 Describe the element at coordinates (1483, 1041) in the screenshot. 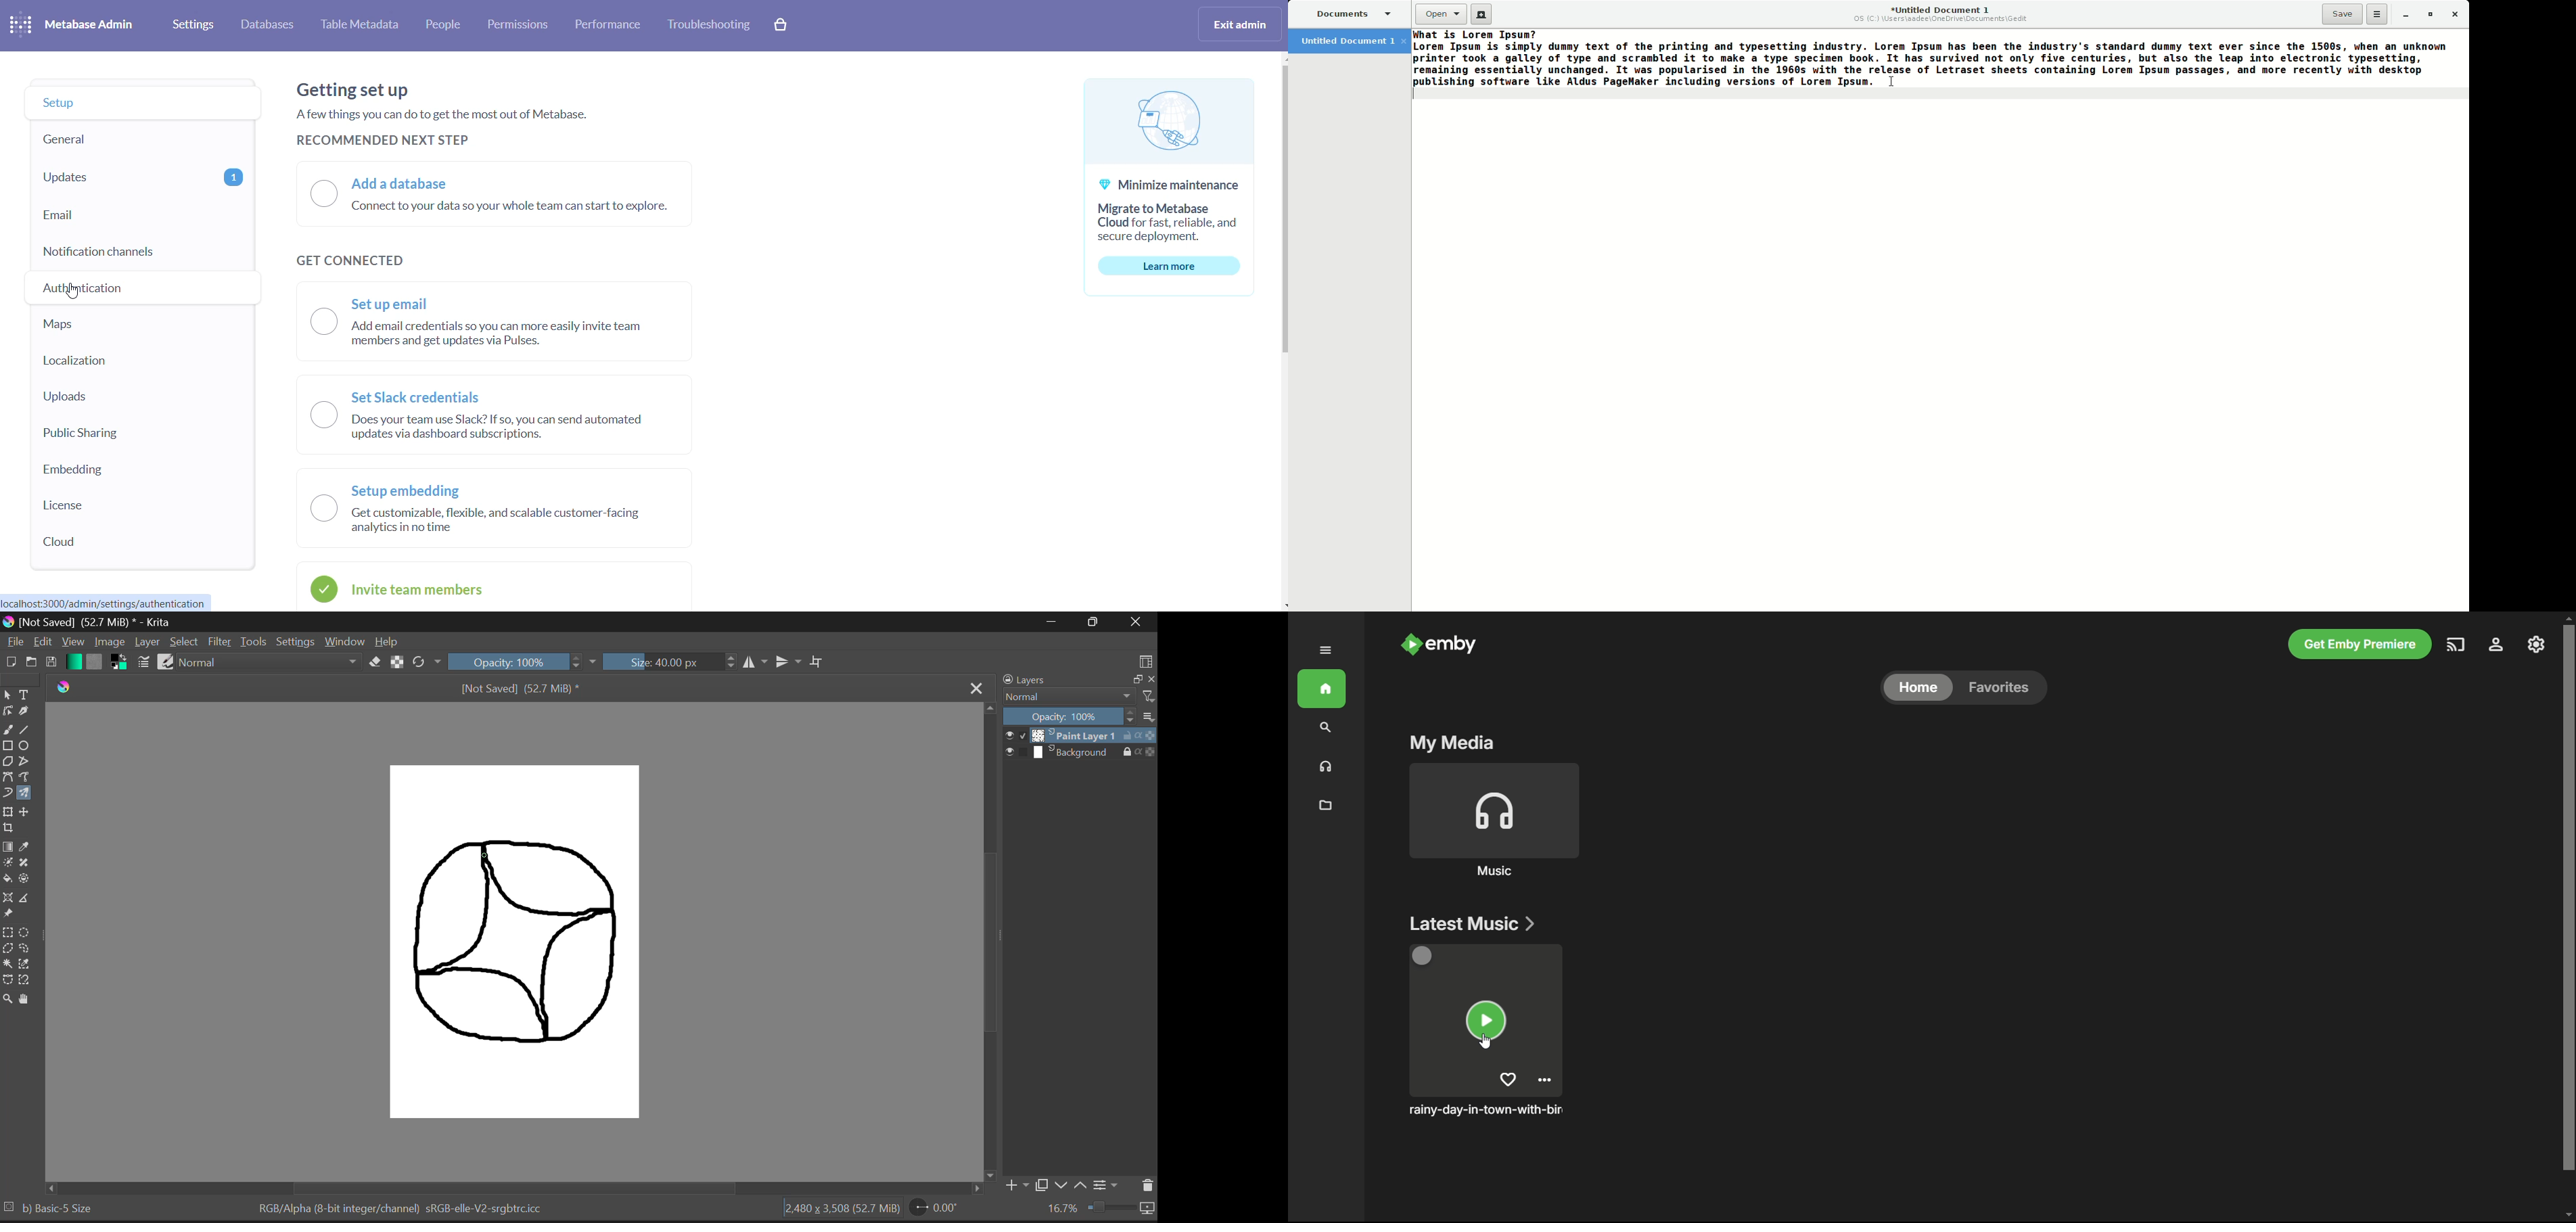

I see `cursor` at that location.